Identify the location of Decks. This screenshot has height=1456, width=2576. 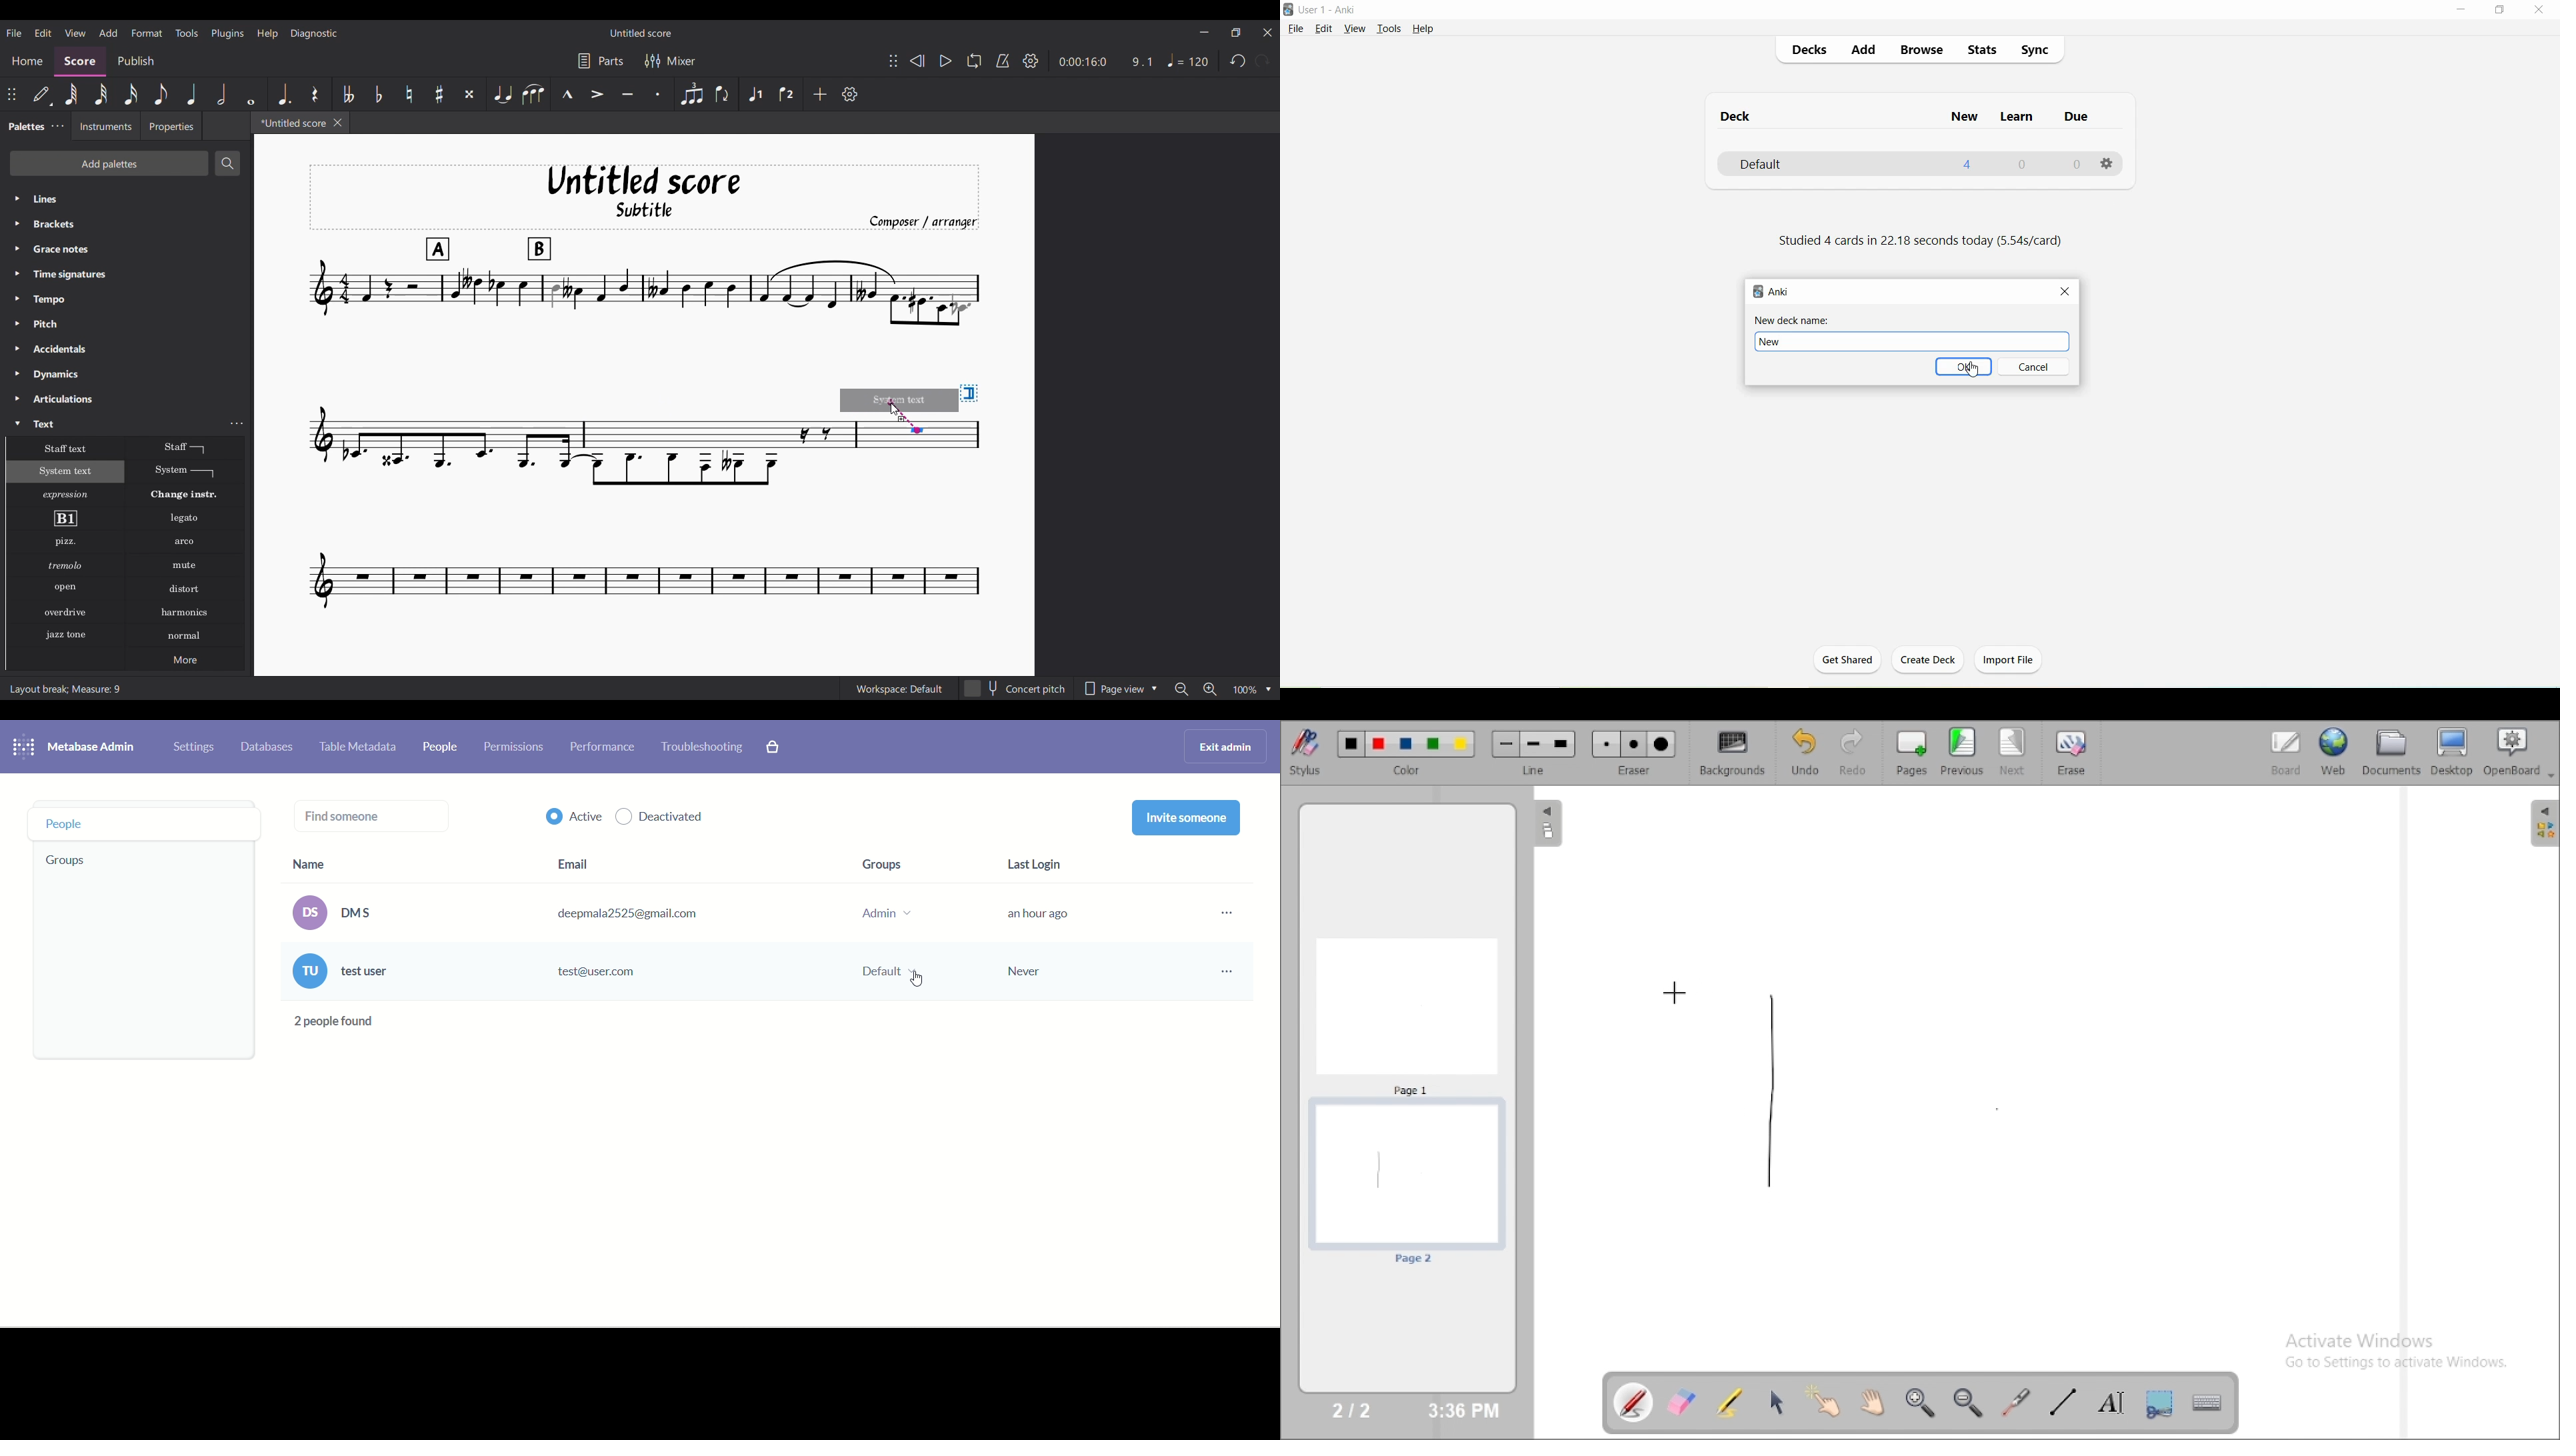
(1809, 51).